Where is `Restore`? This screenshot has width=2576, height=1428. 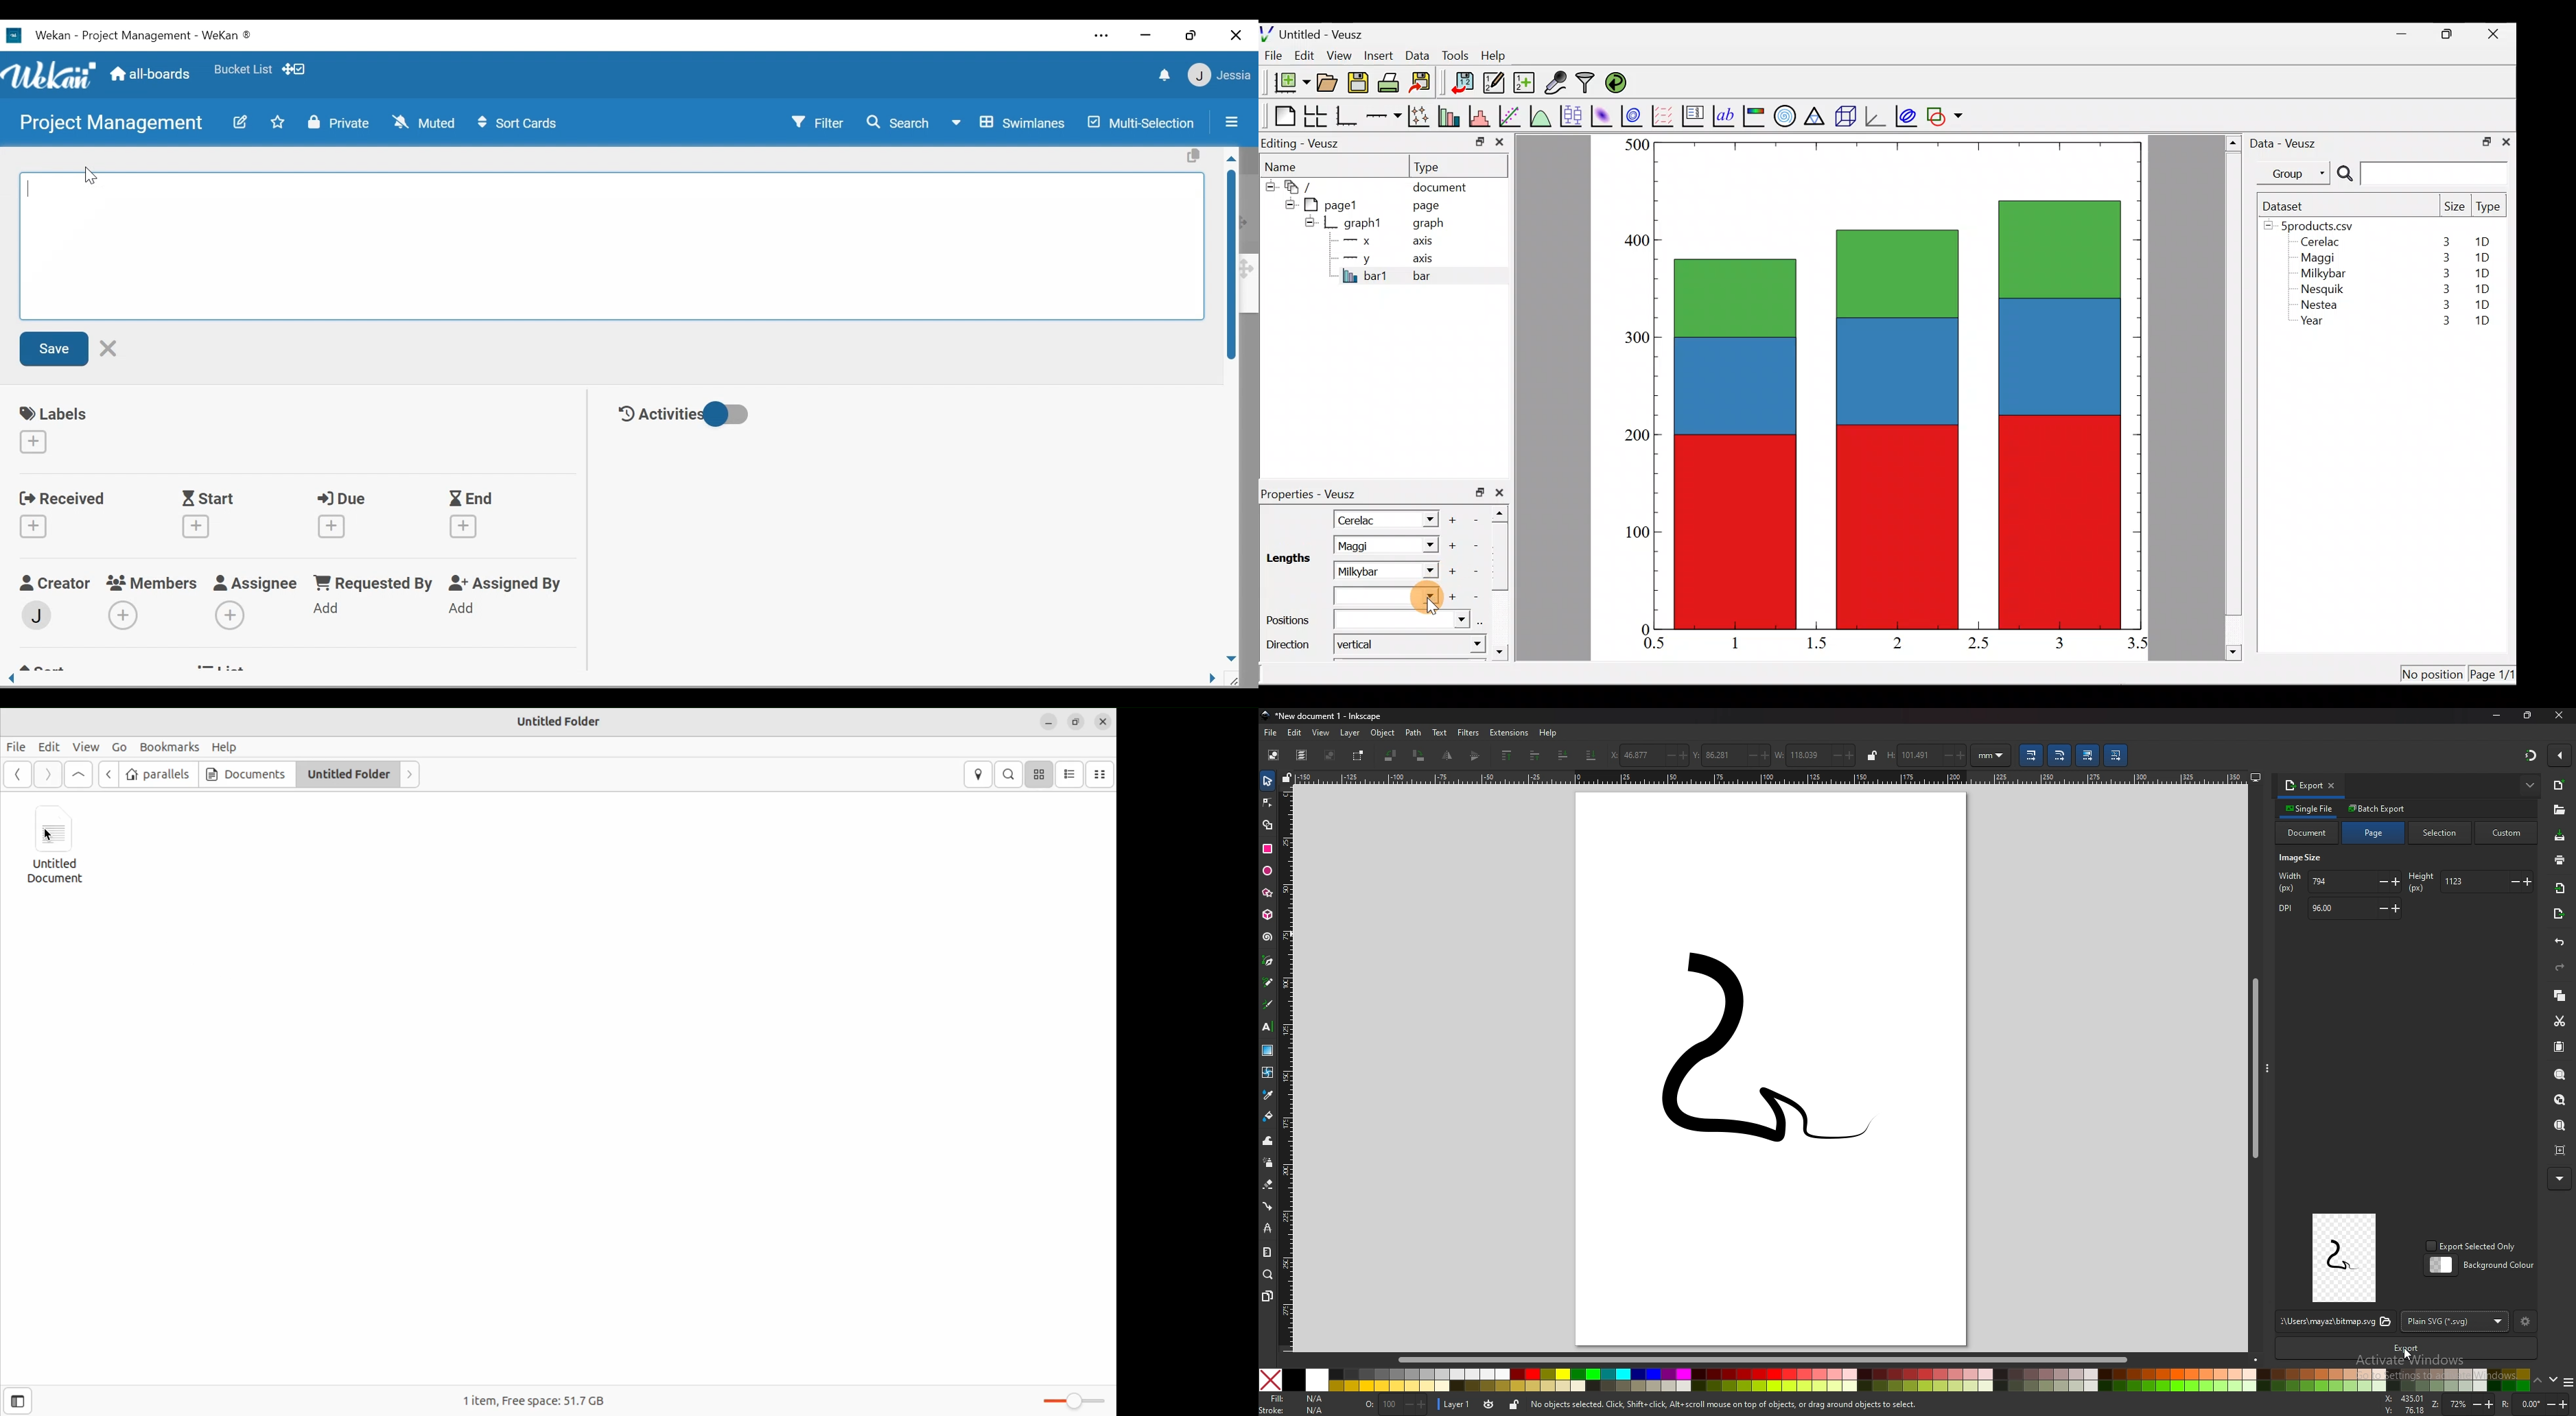 Restore is located at coordinates (1190, 36).